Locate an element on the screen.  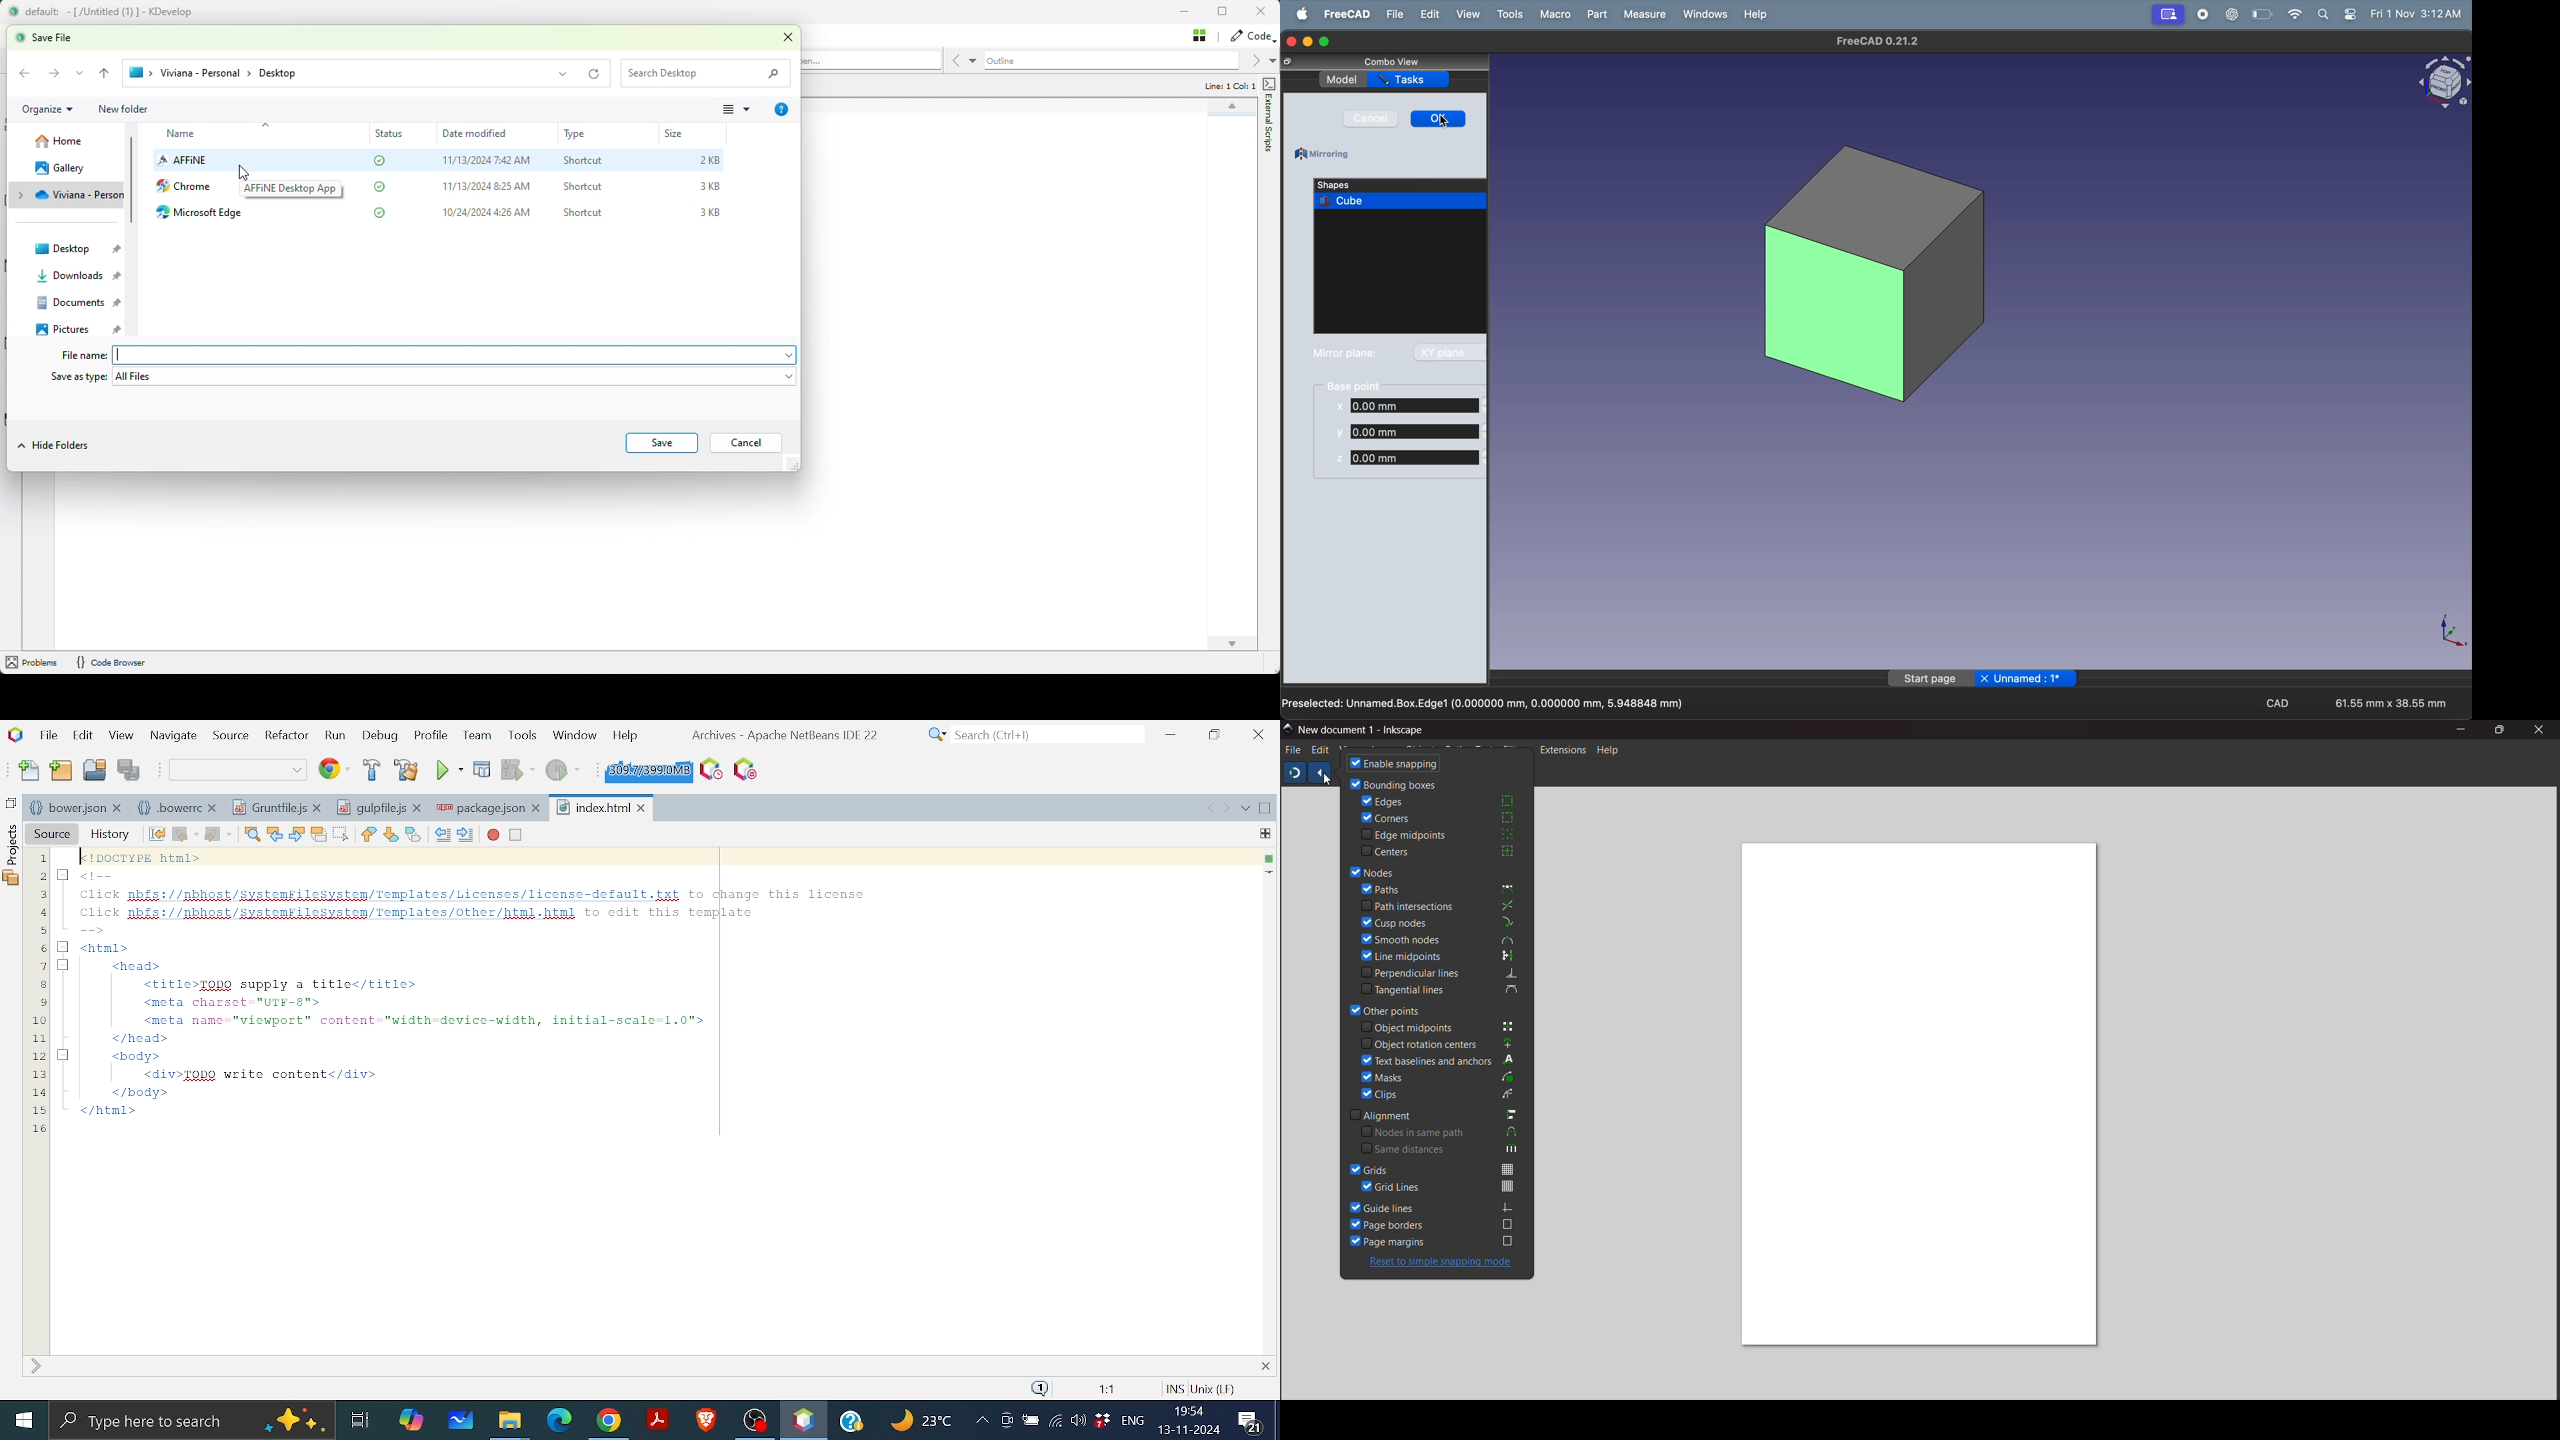
object view is located at coordinates (2442, 85).